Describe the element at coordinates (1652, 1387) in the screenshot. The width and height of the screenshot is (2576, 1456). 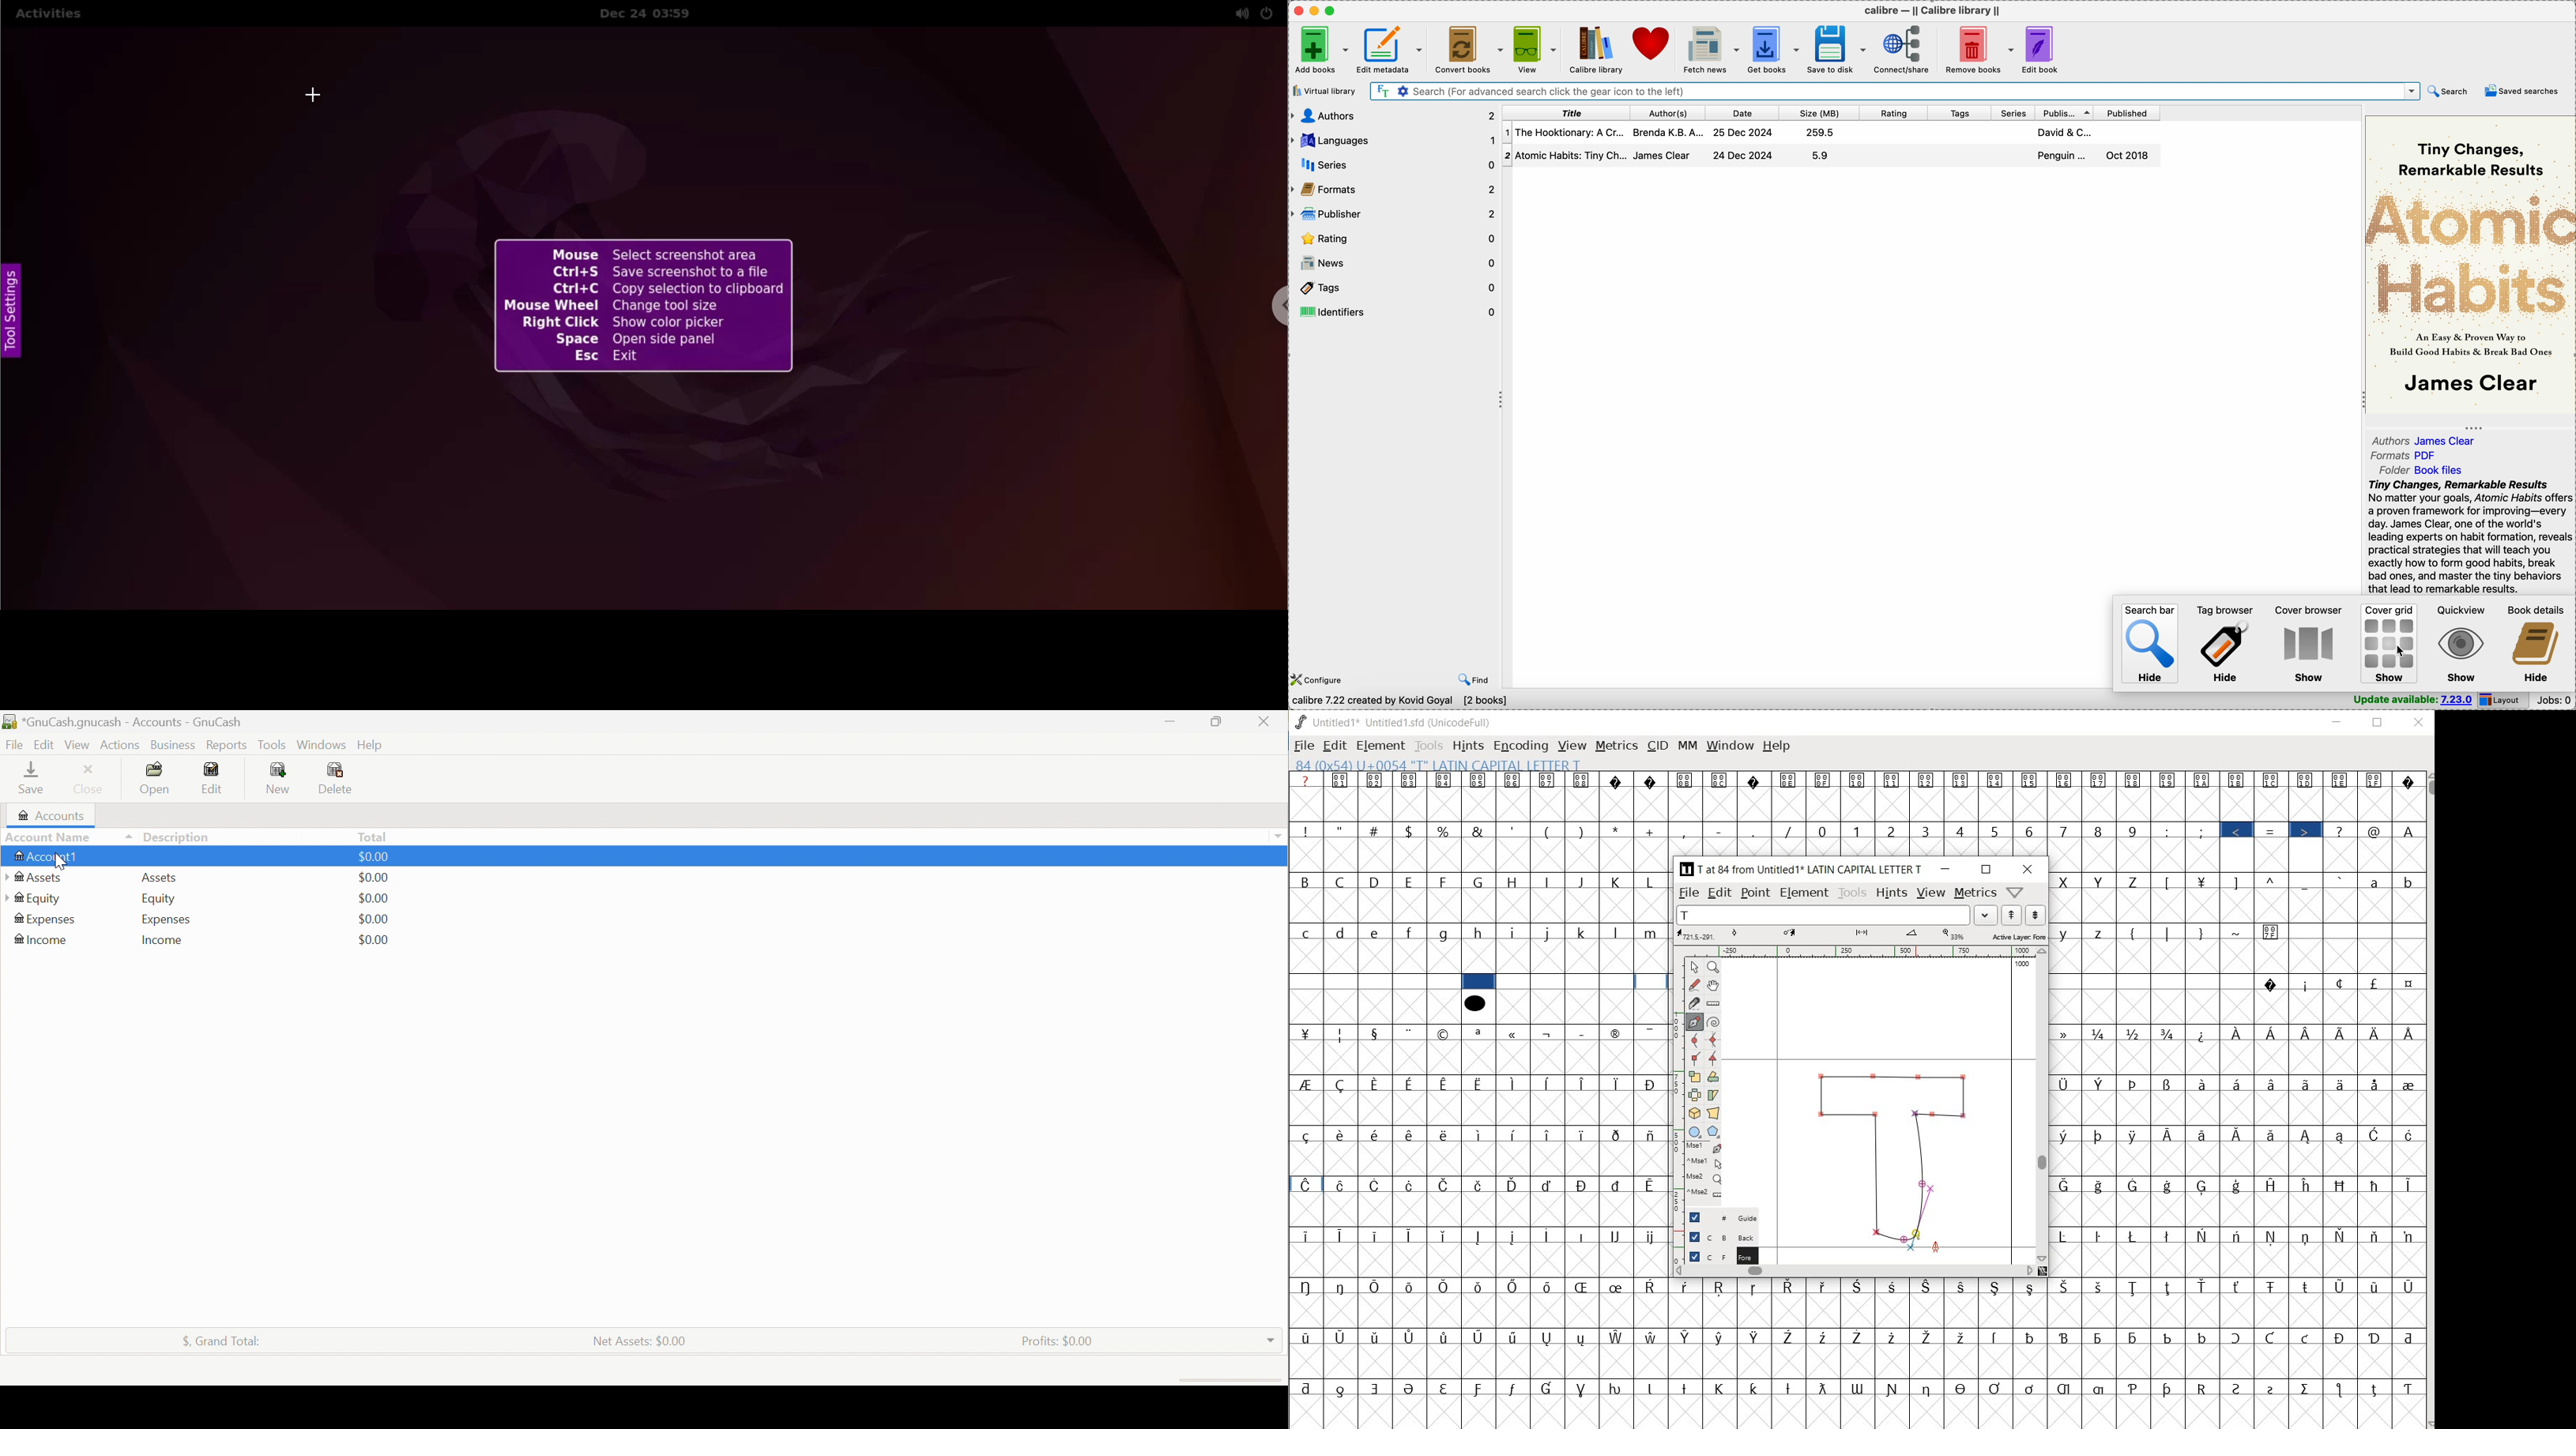
I see `Symbol` at that location.